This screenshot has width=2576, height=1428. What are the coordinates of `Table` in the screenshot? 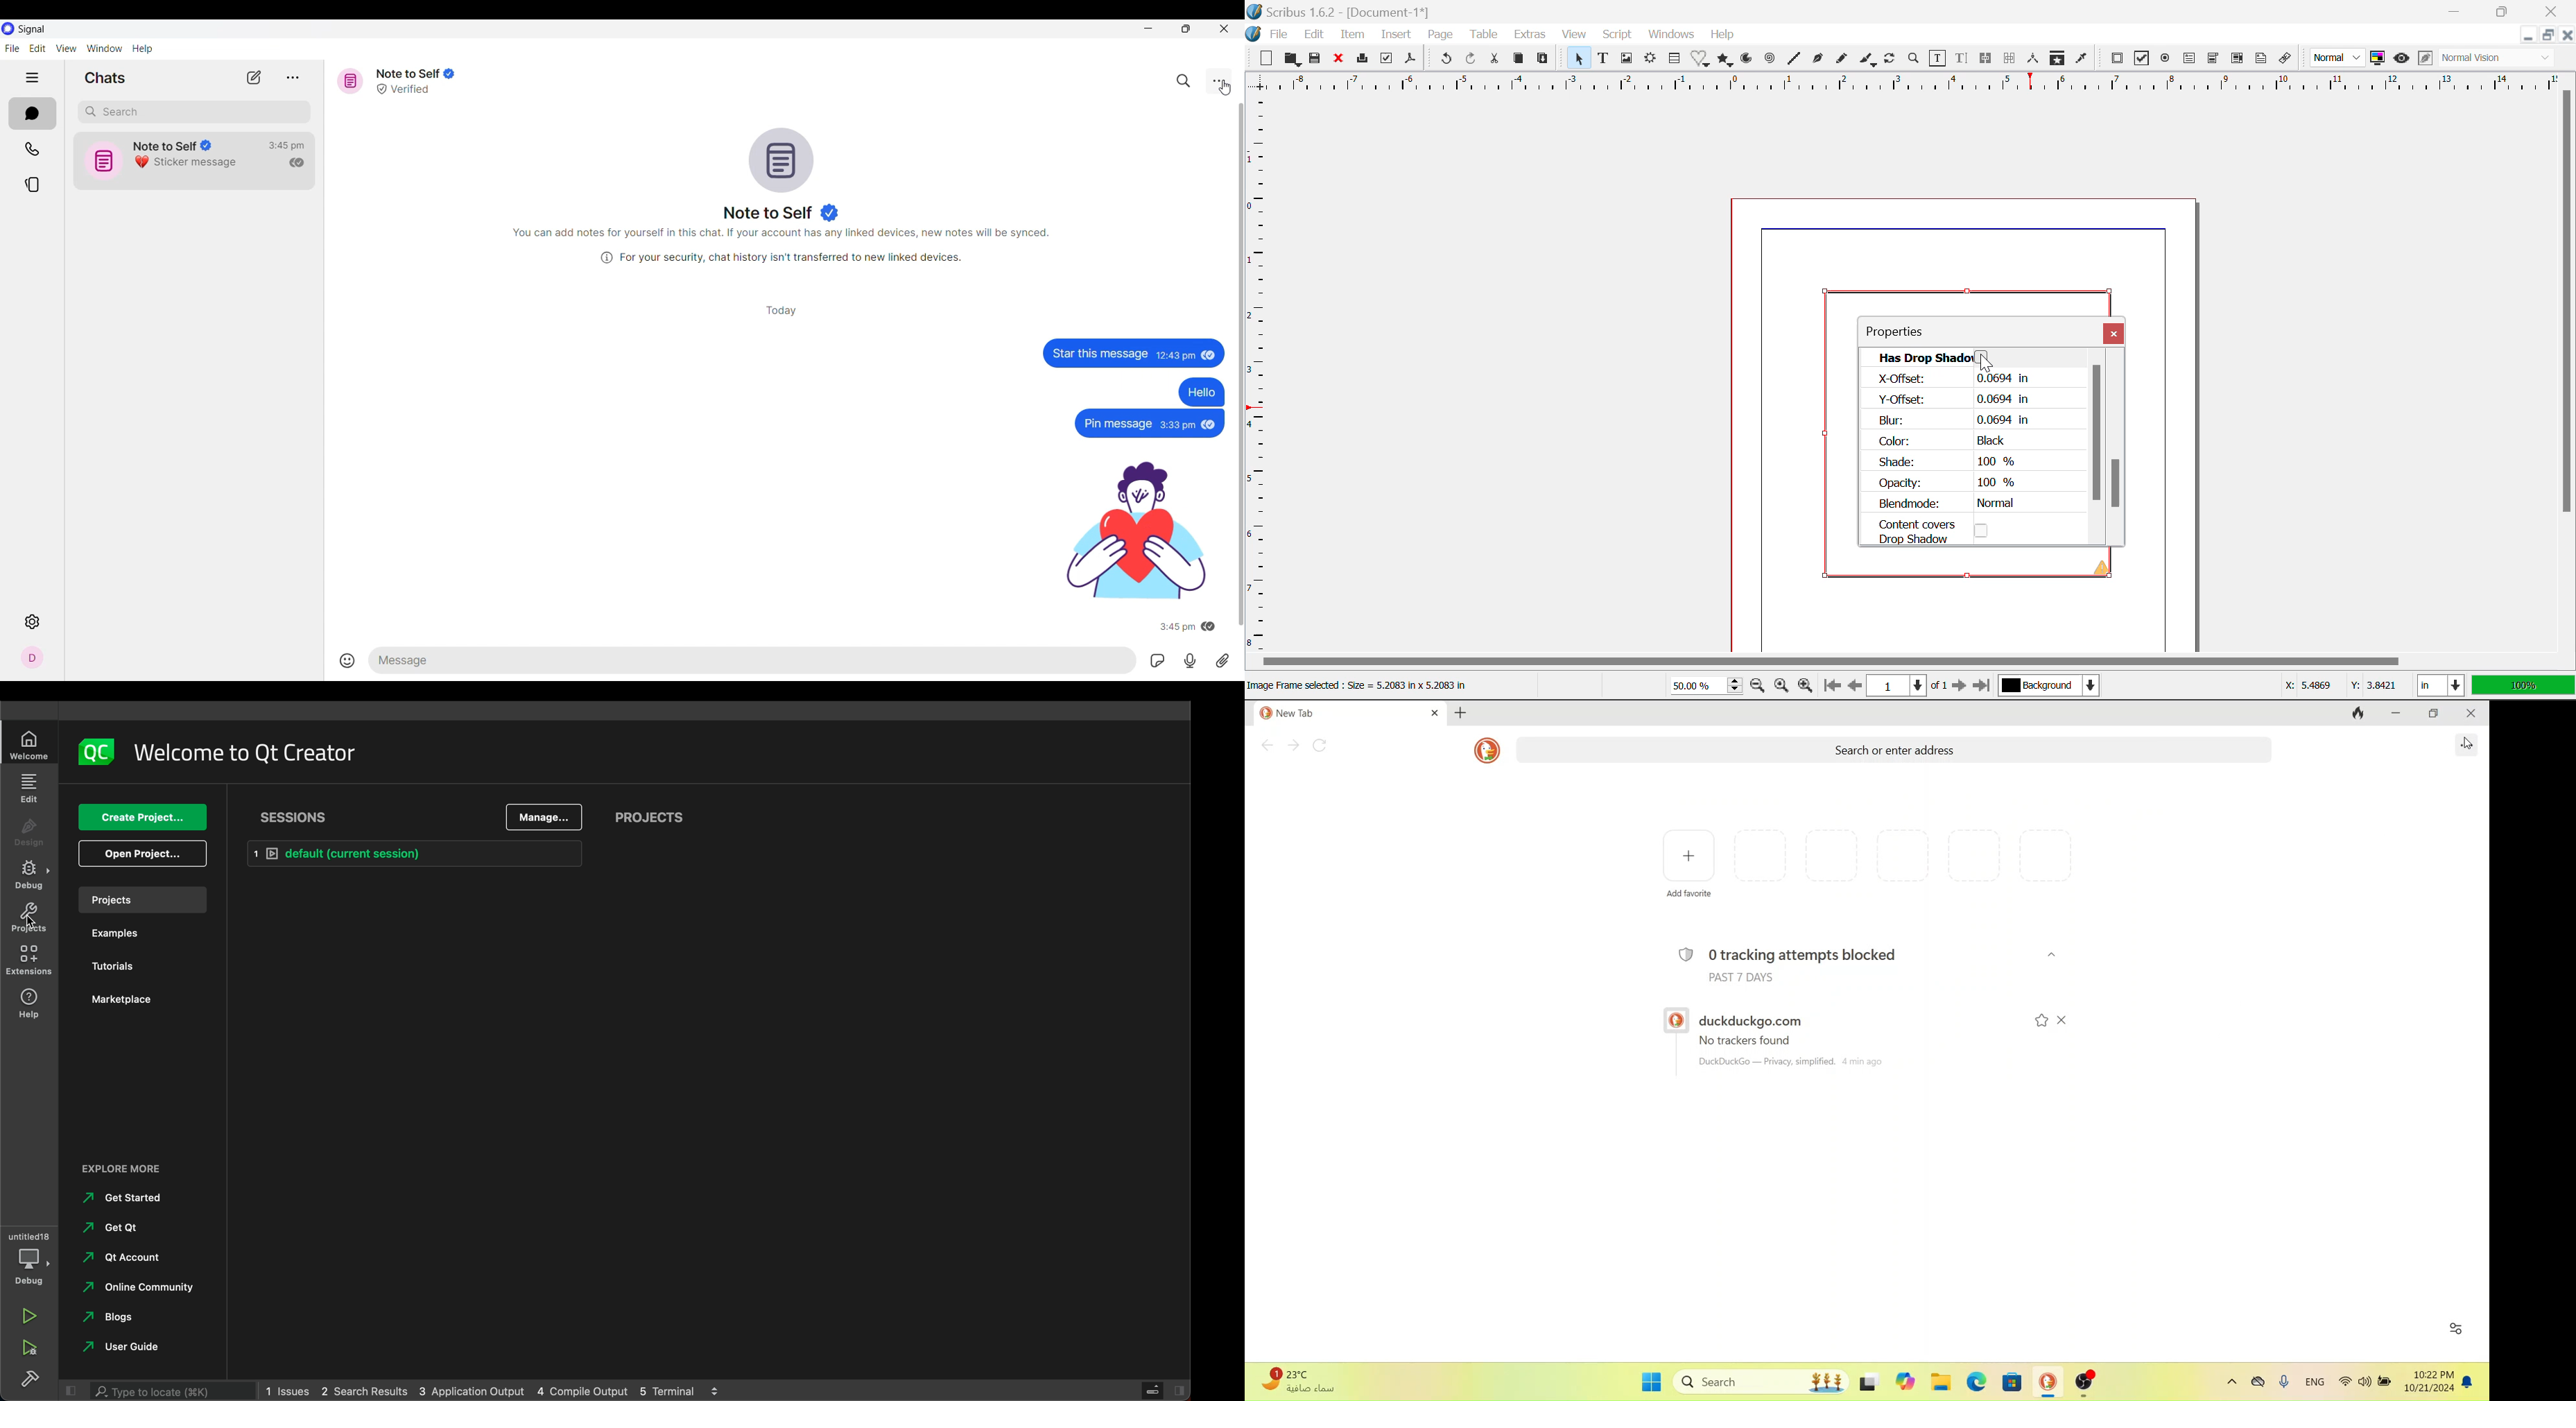 It's located at (1485, 35).